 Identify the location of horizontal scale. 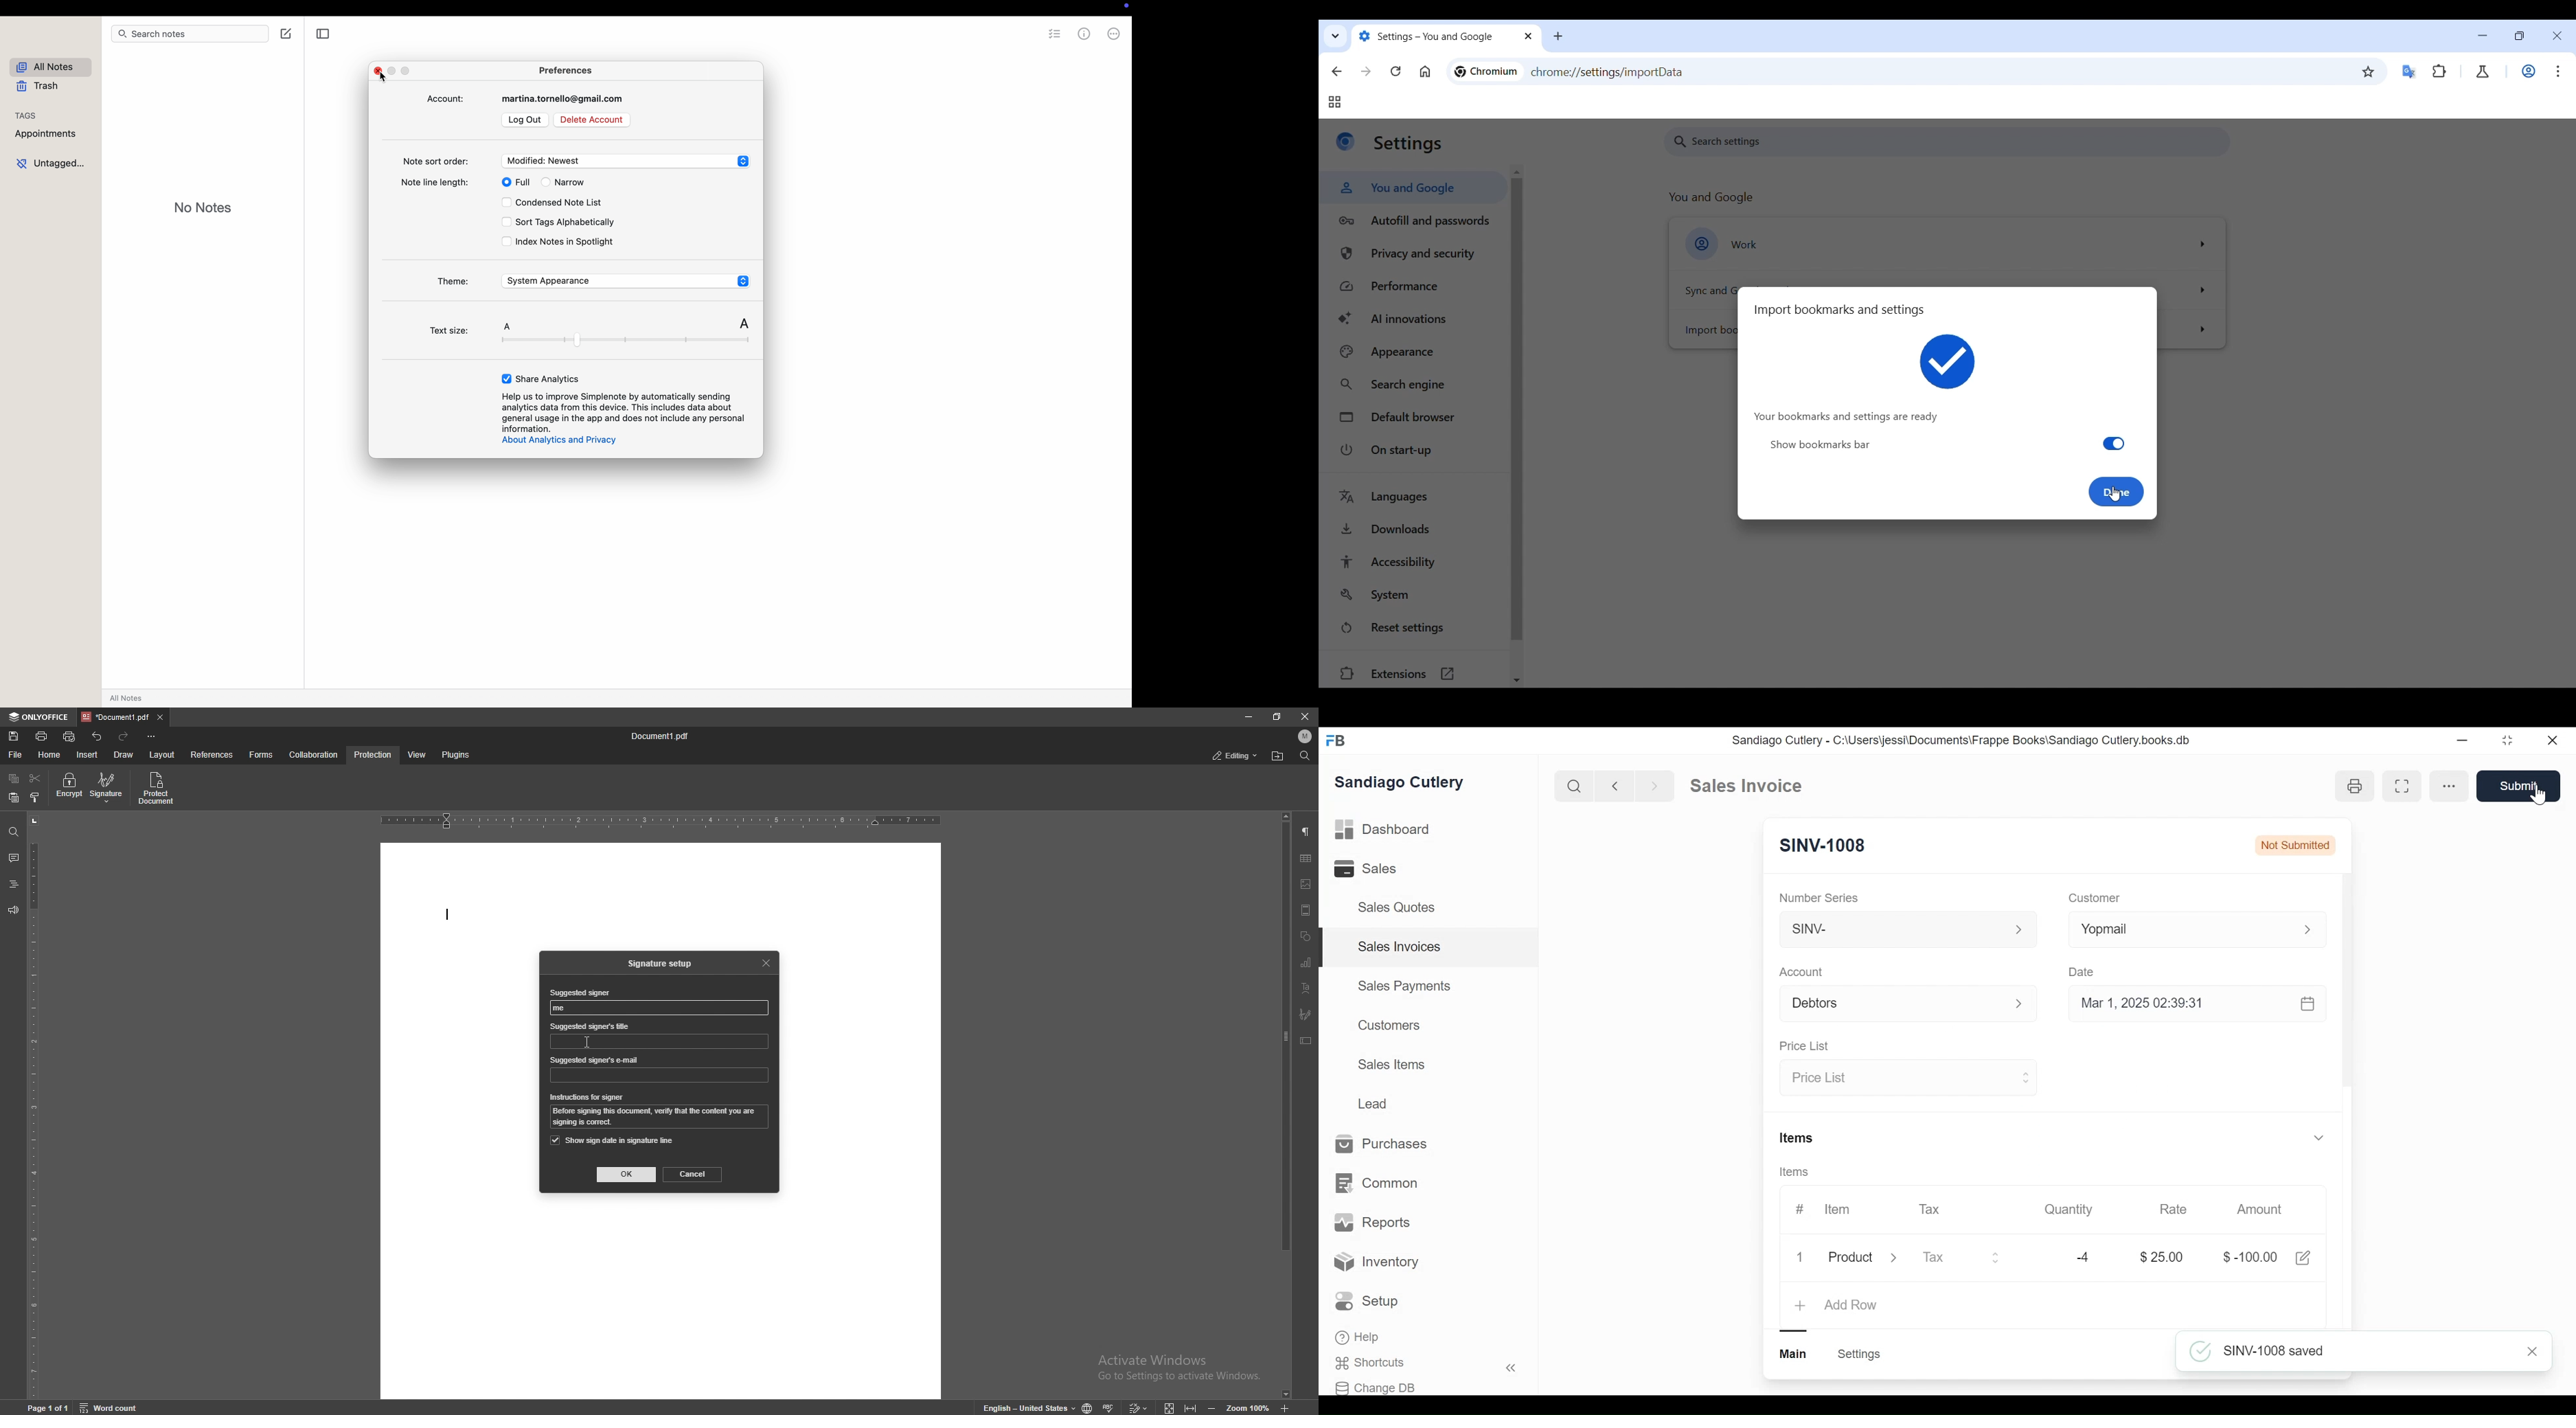
(661, 822).